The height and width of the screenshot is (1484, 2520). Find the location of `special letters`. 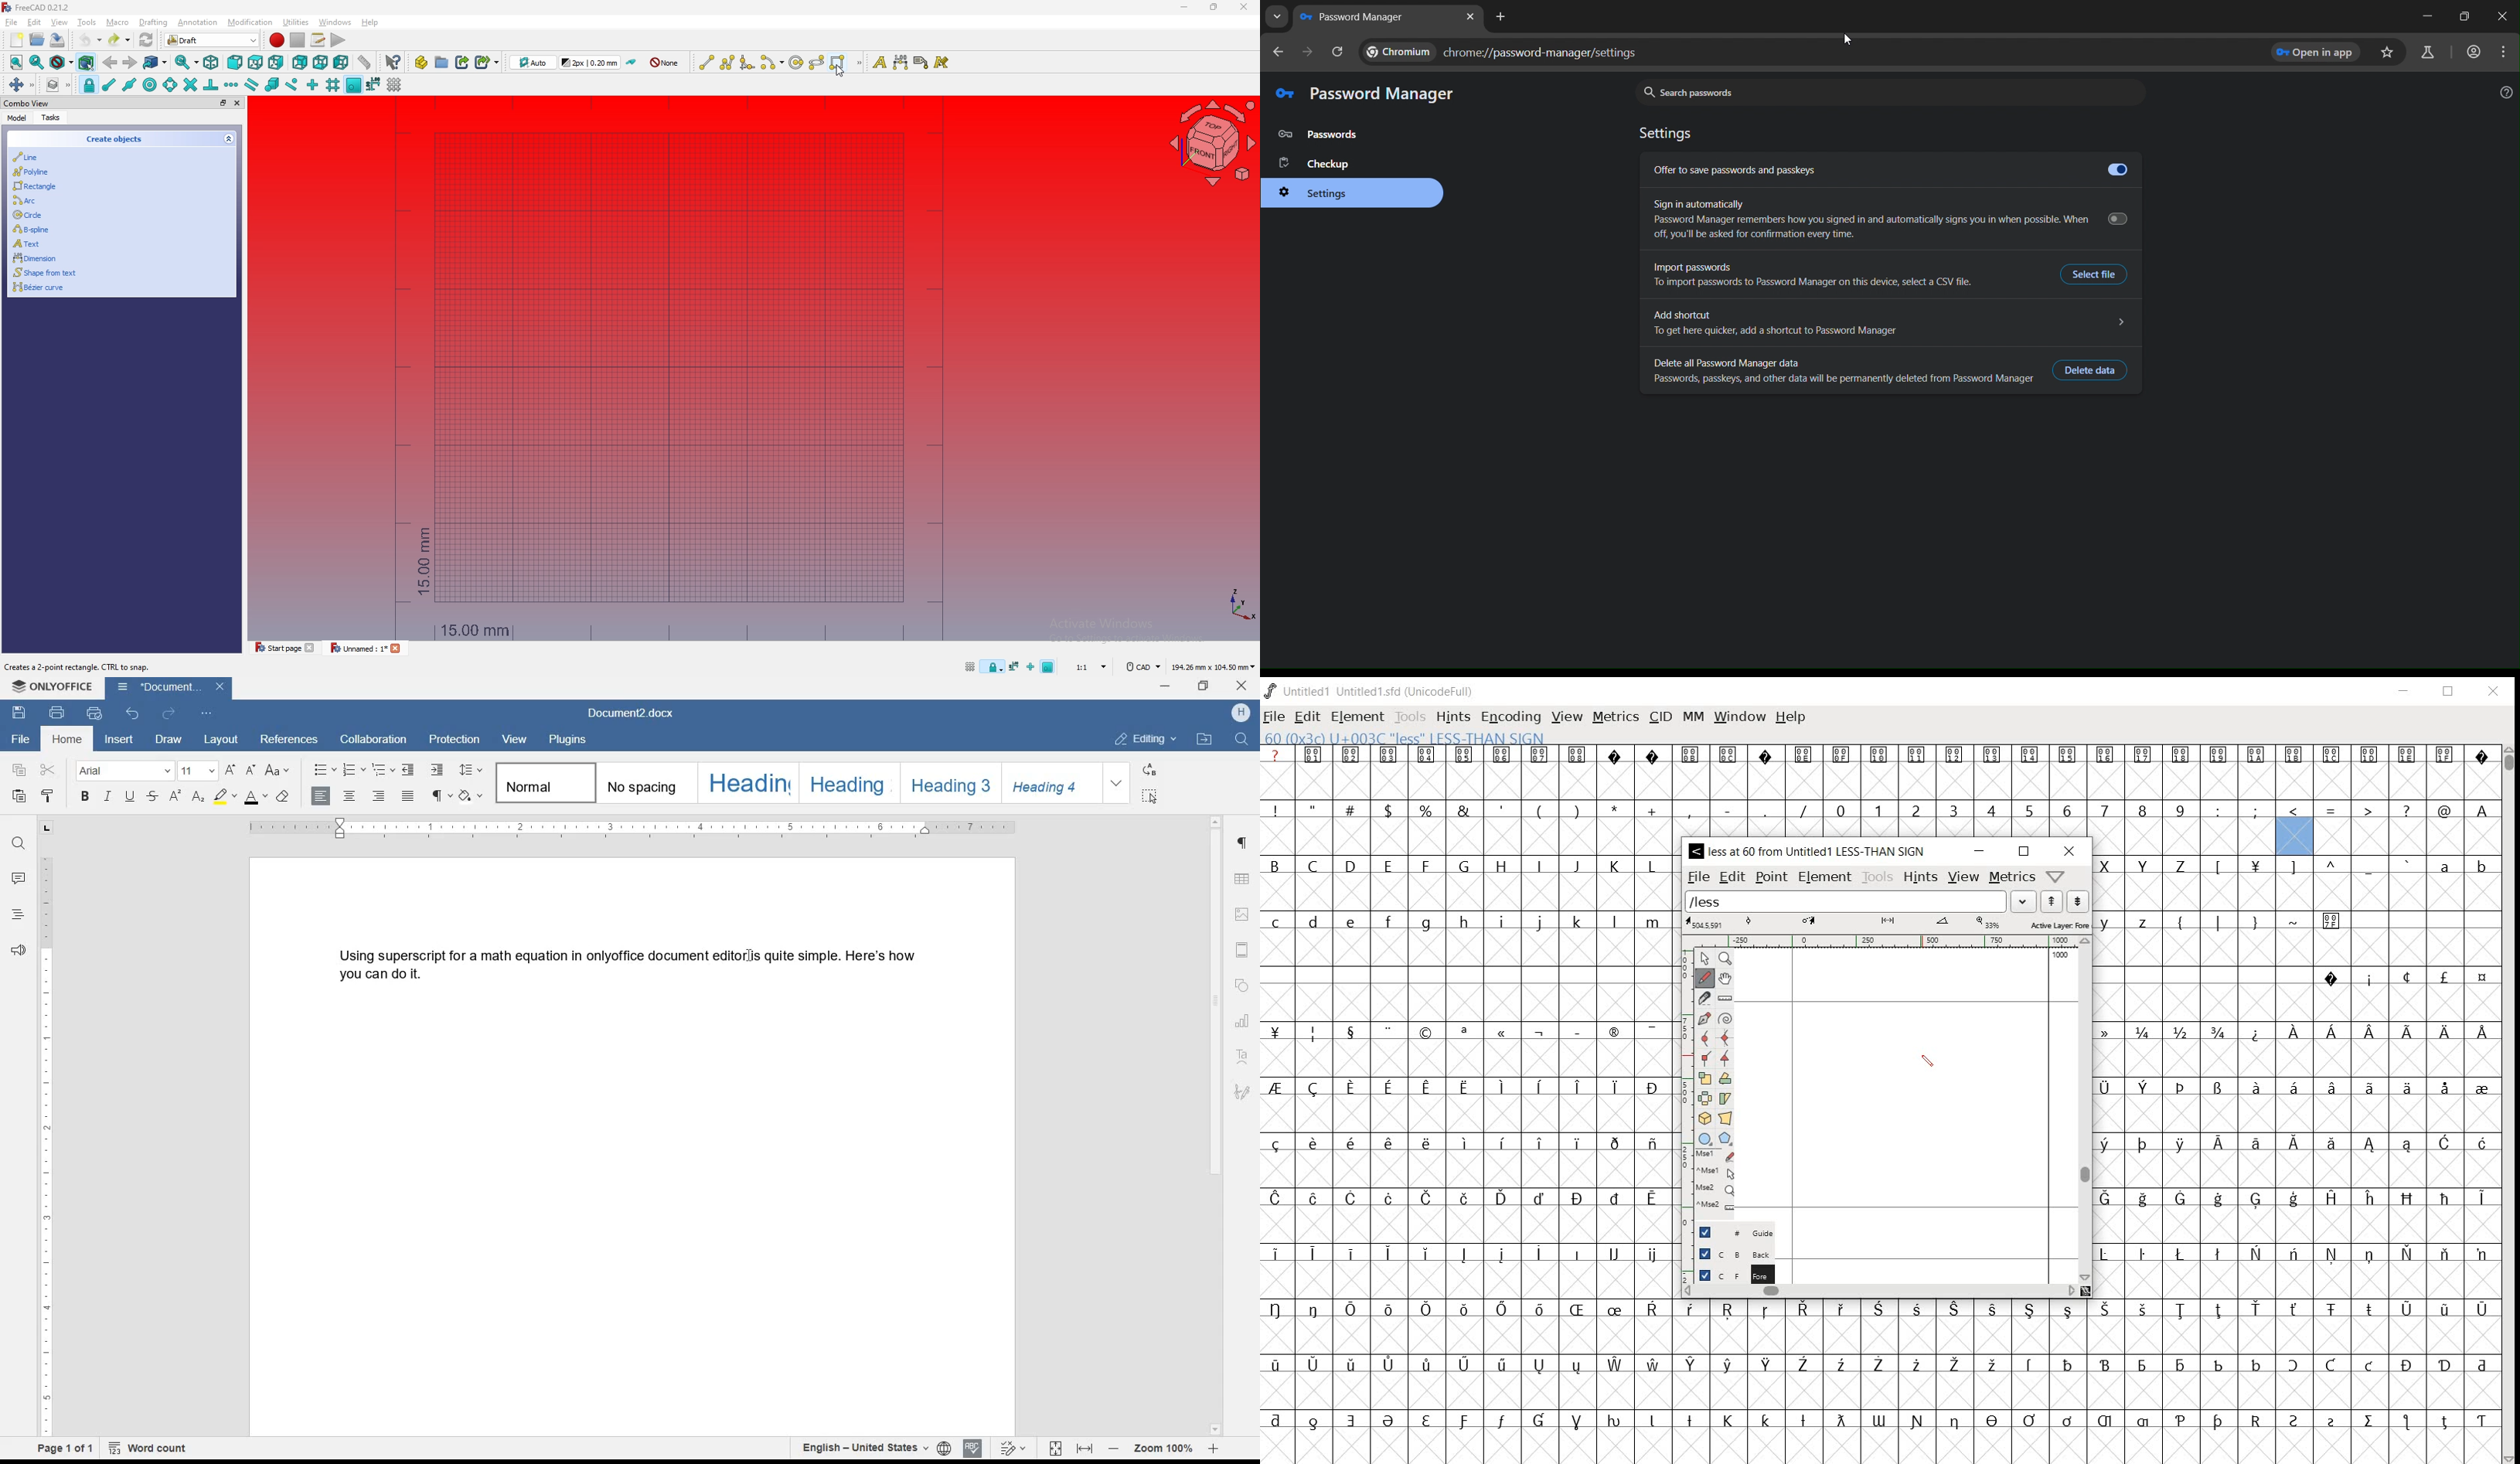

special letters is located at coordinates (2295, 1084).